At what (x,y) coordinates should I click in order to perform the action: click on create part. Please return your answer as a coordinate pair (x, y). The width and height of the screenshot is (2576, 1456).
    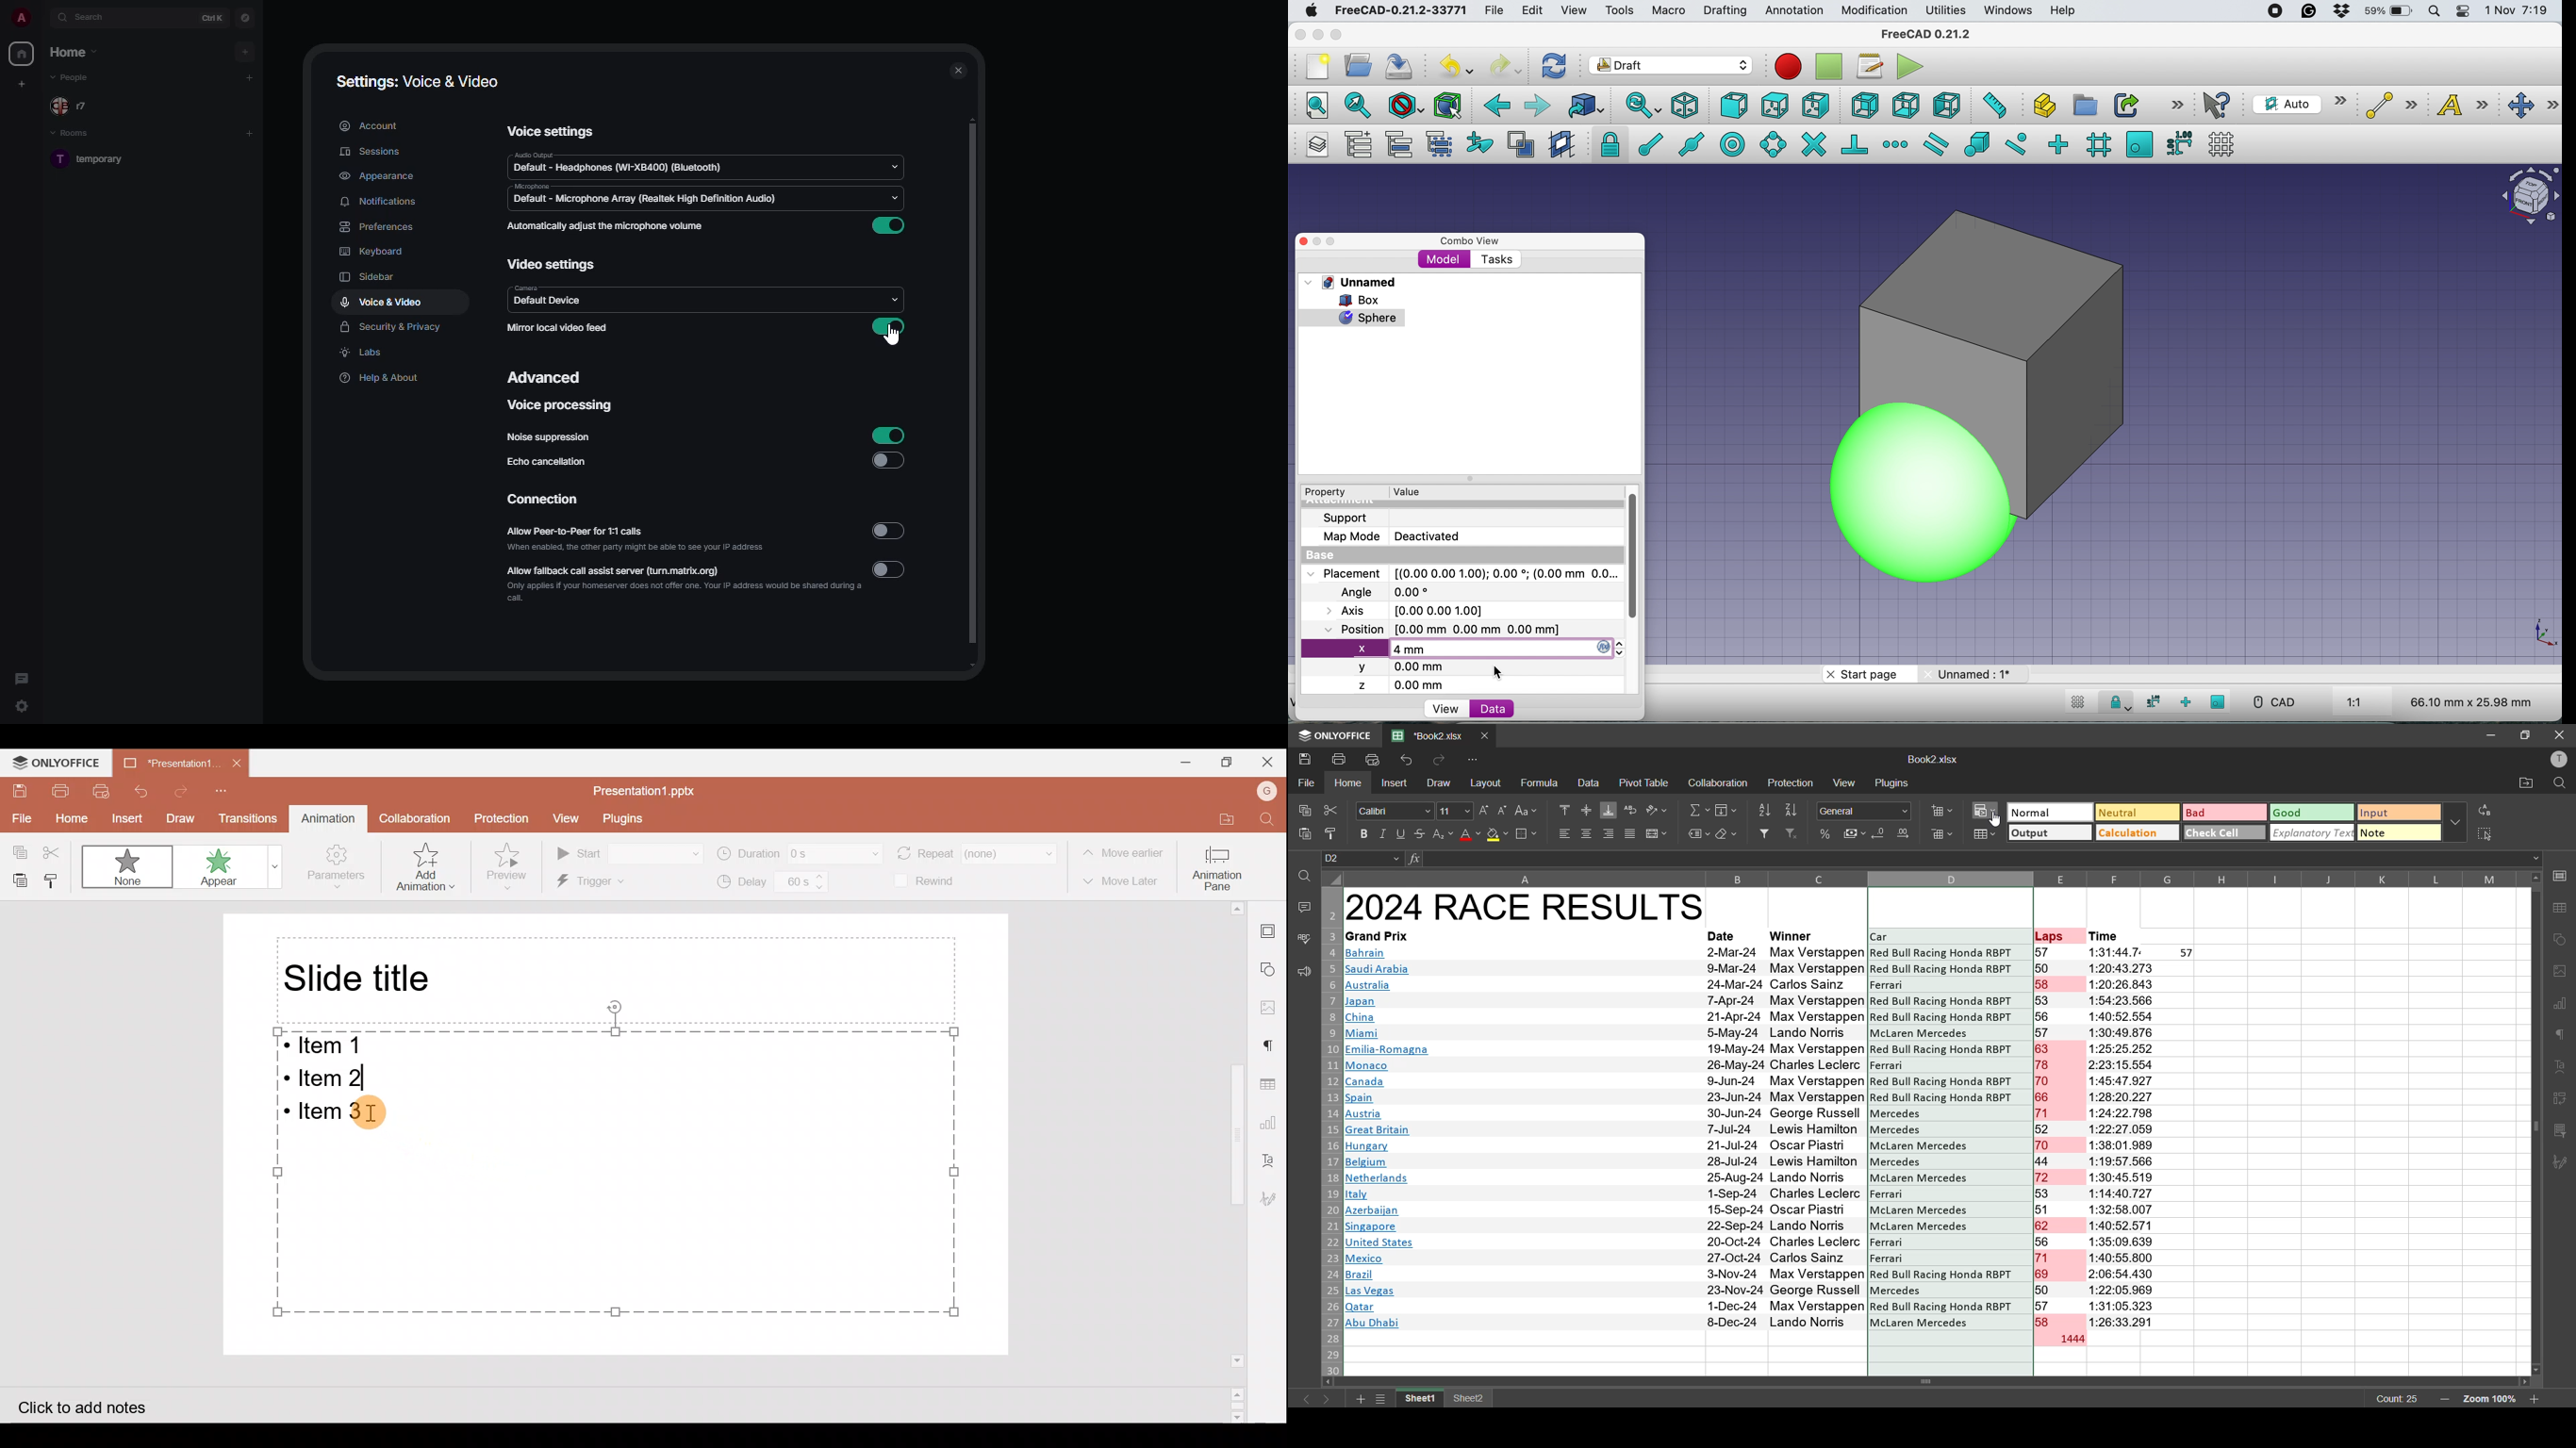
    Looking at the image, I should click on (2041, 107).